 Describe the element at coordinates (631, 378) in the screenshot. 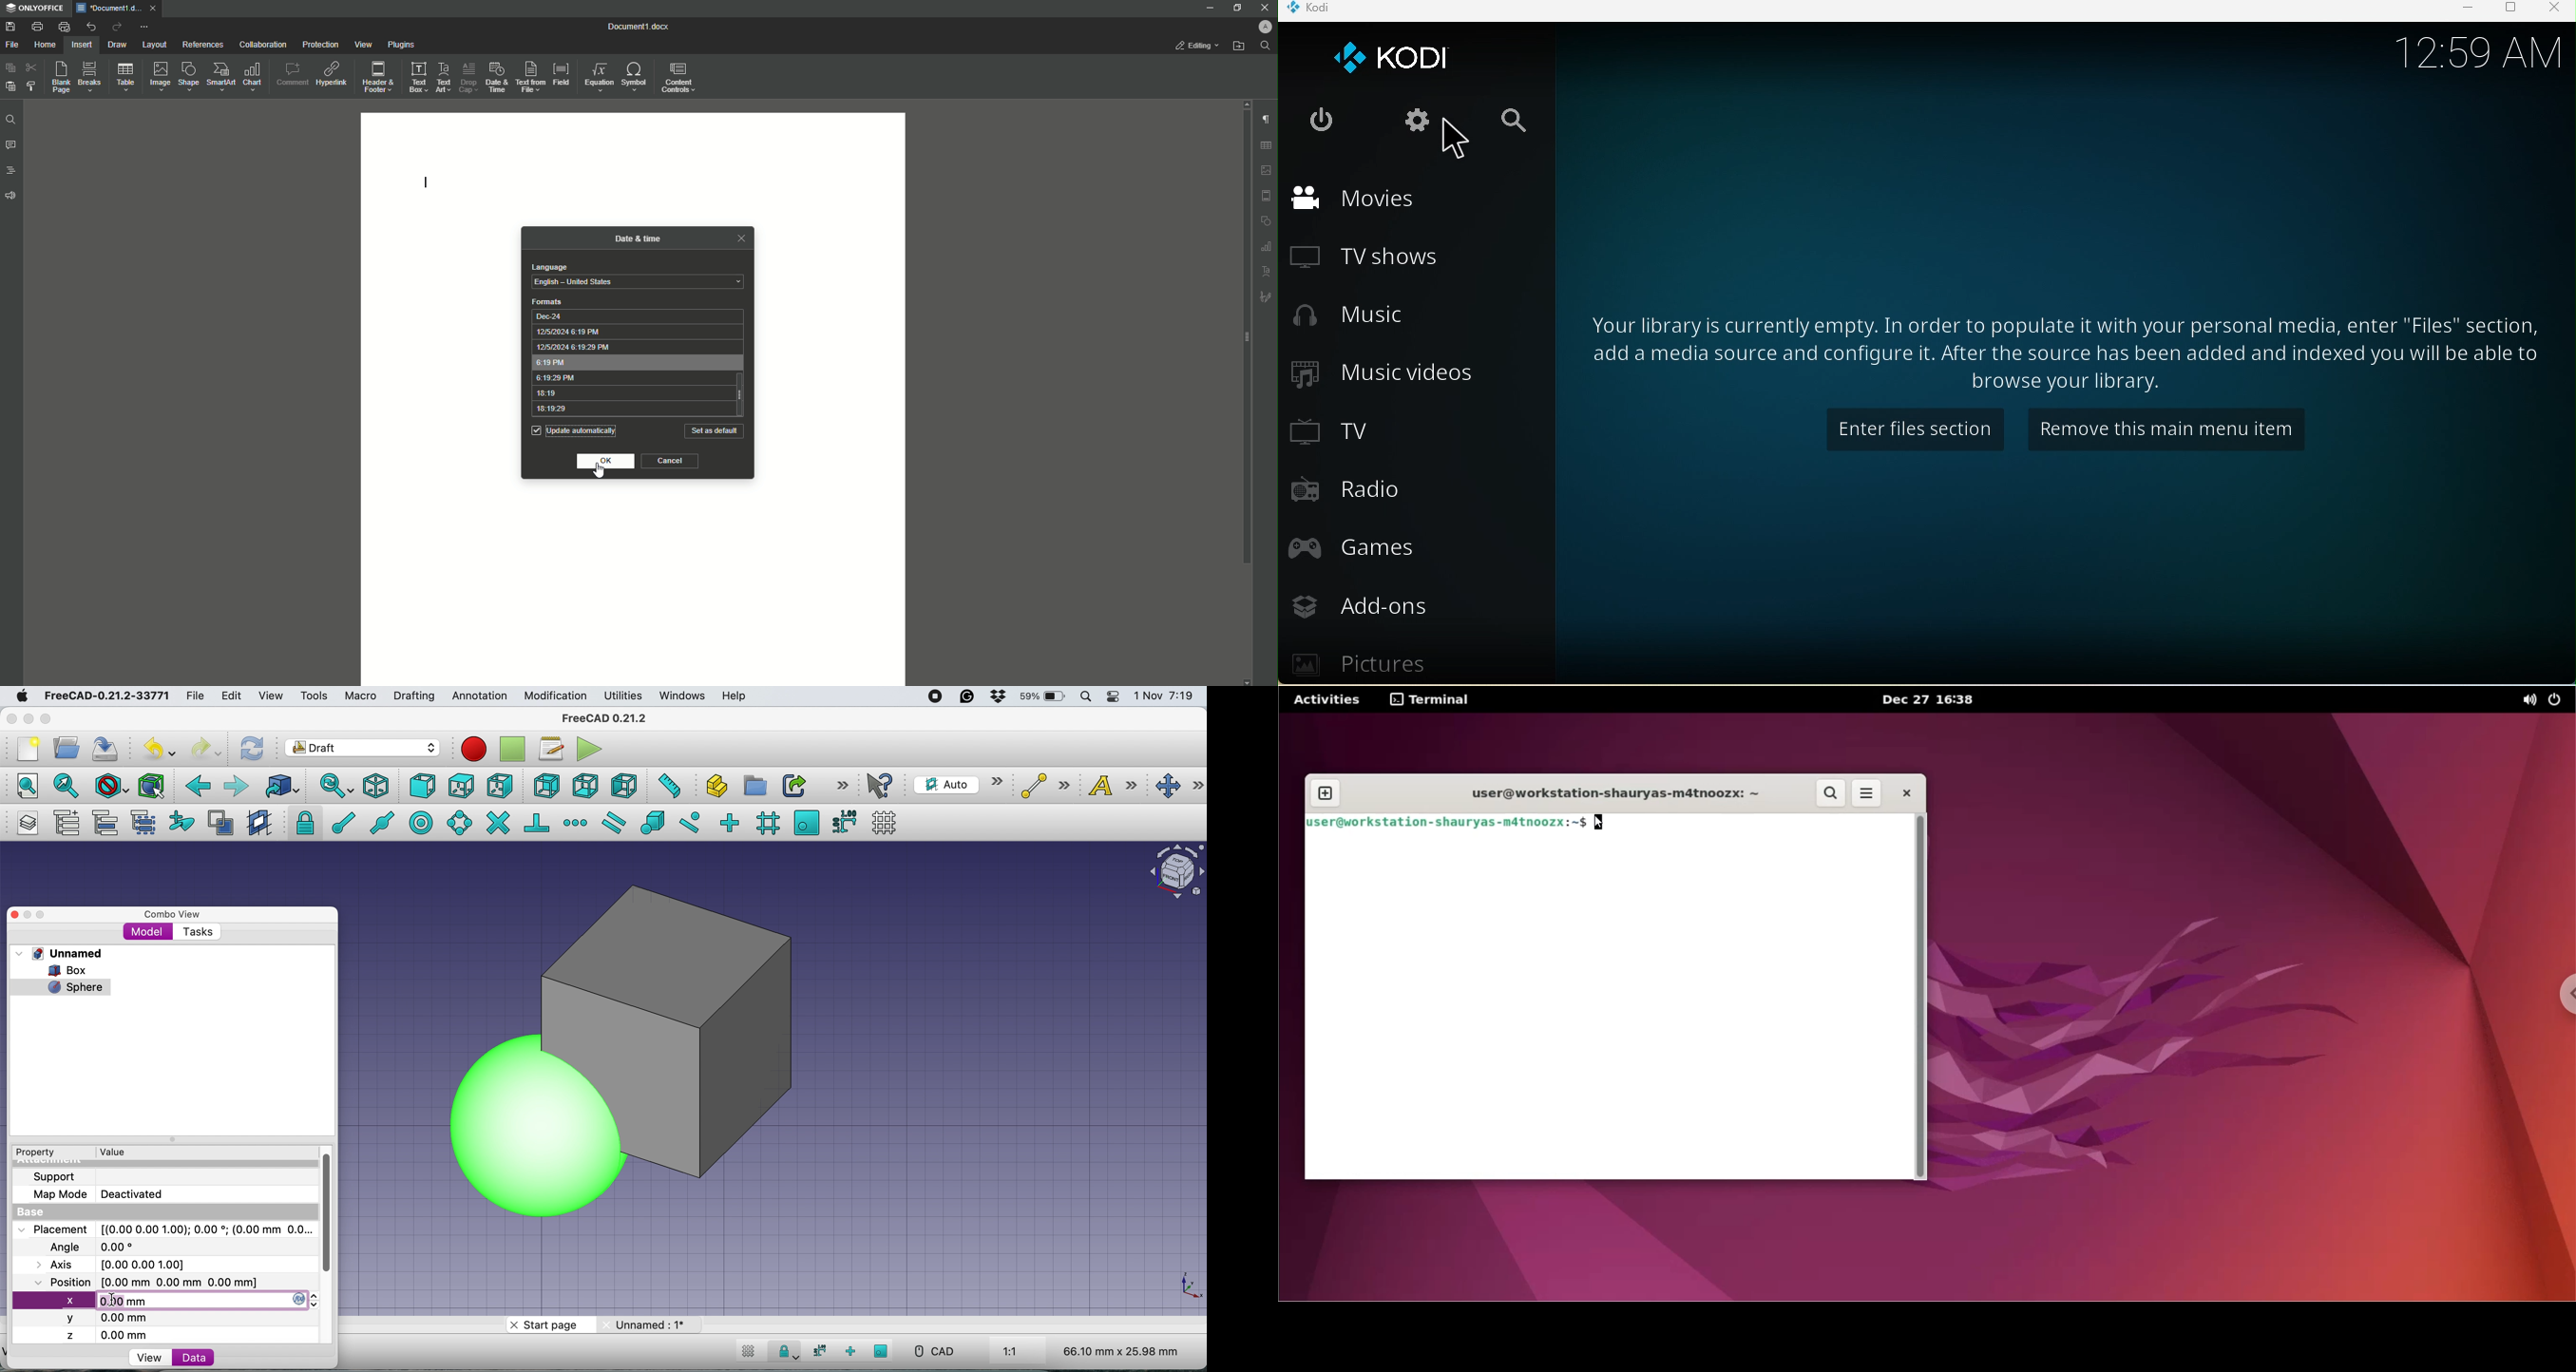

I see `6:19:29 PM` at that location.